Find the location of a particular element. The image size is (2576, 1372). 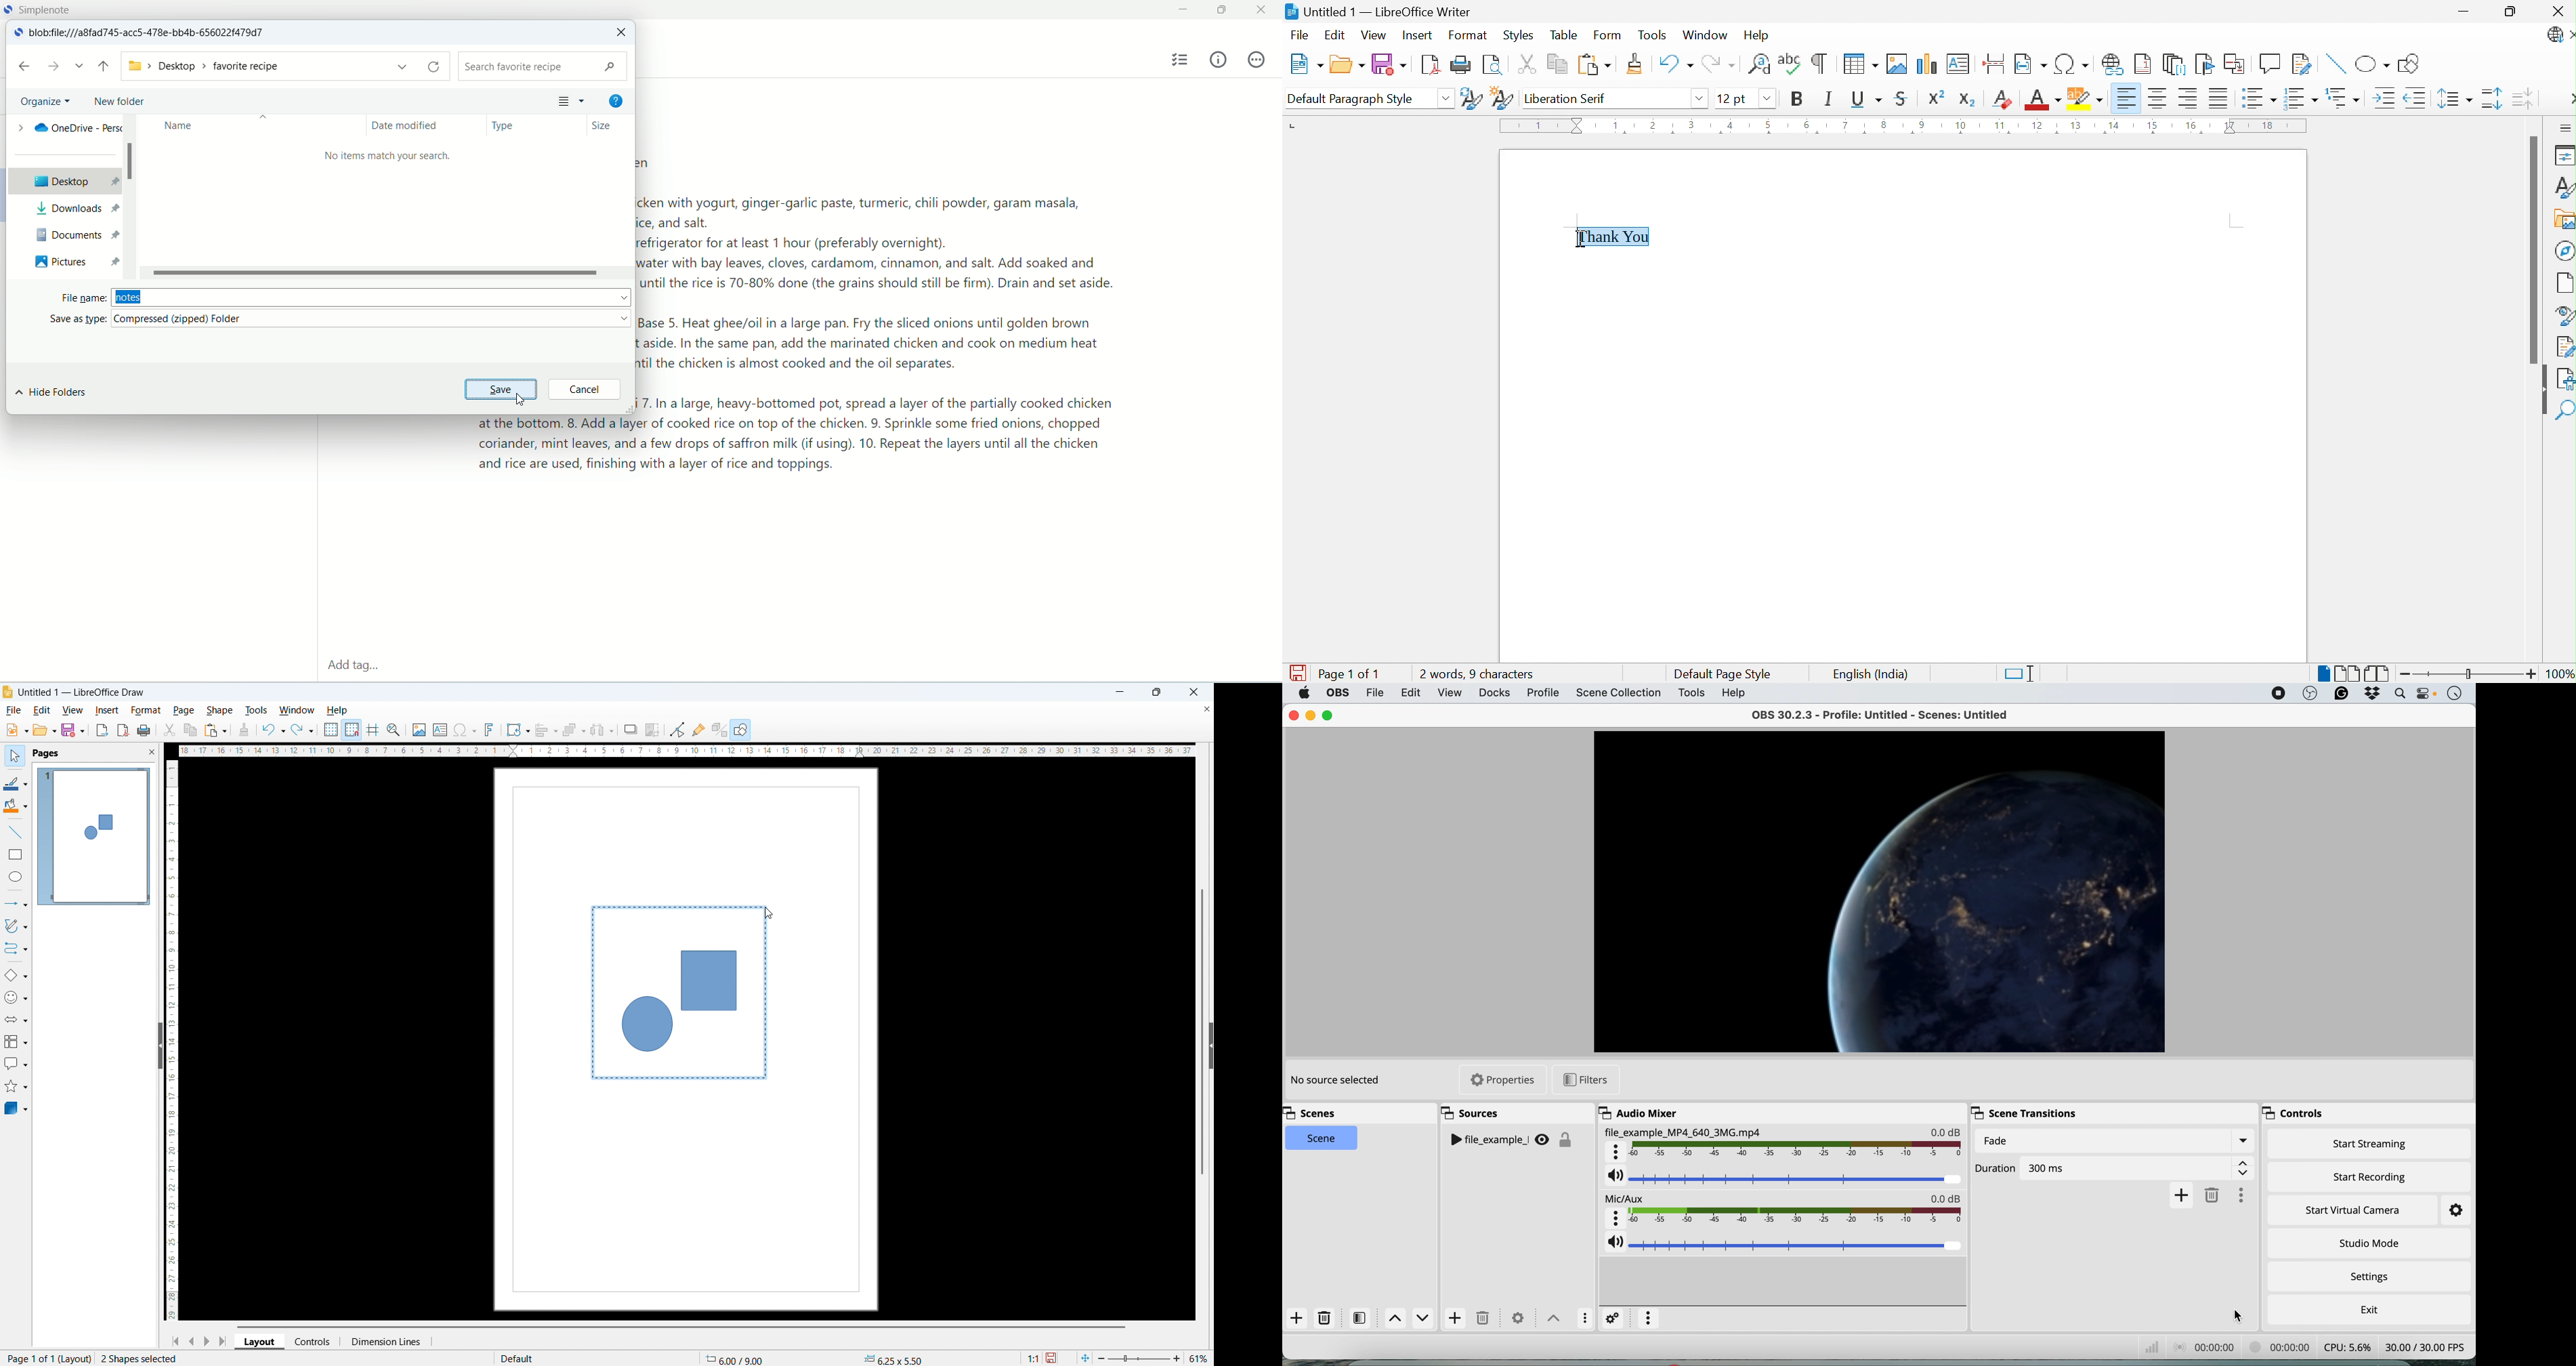

hide pane is located at coordinates (161, 1045).